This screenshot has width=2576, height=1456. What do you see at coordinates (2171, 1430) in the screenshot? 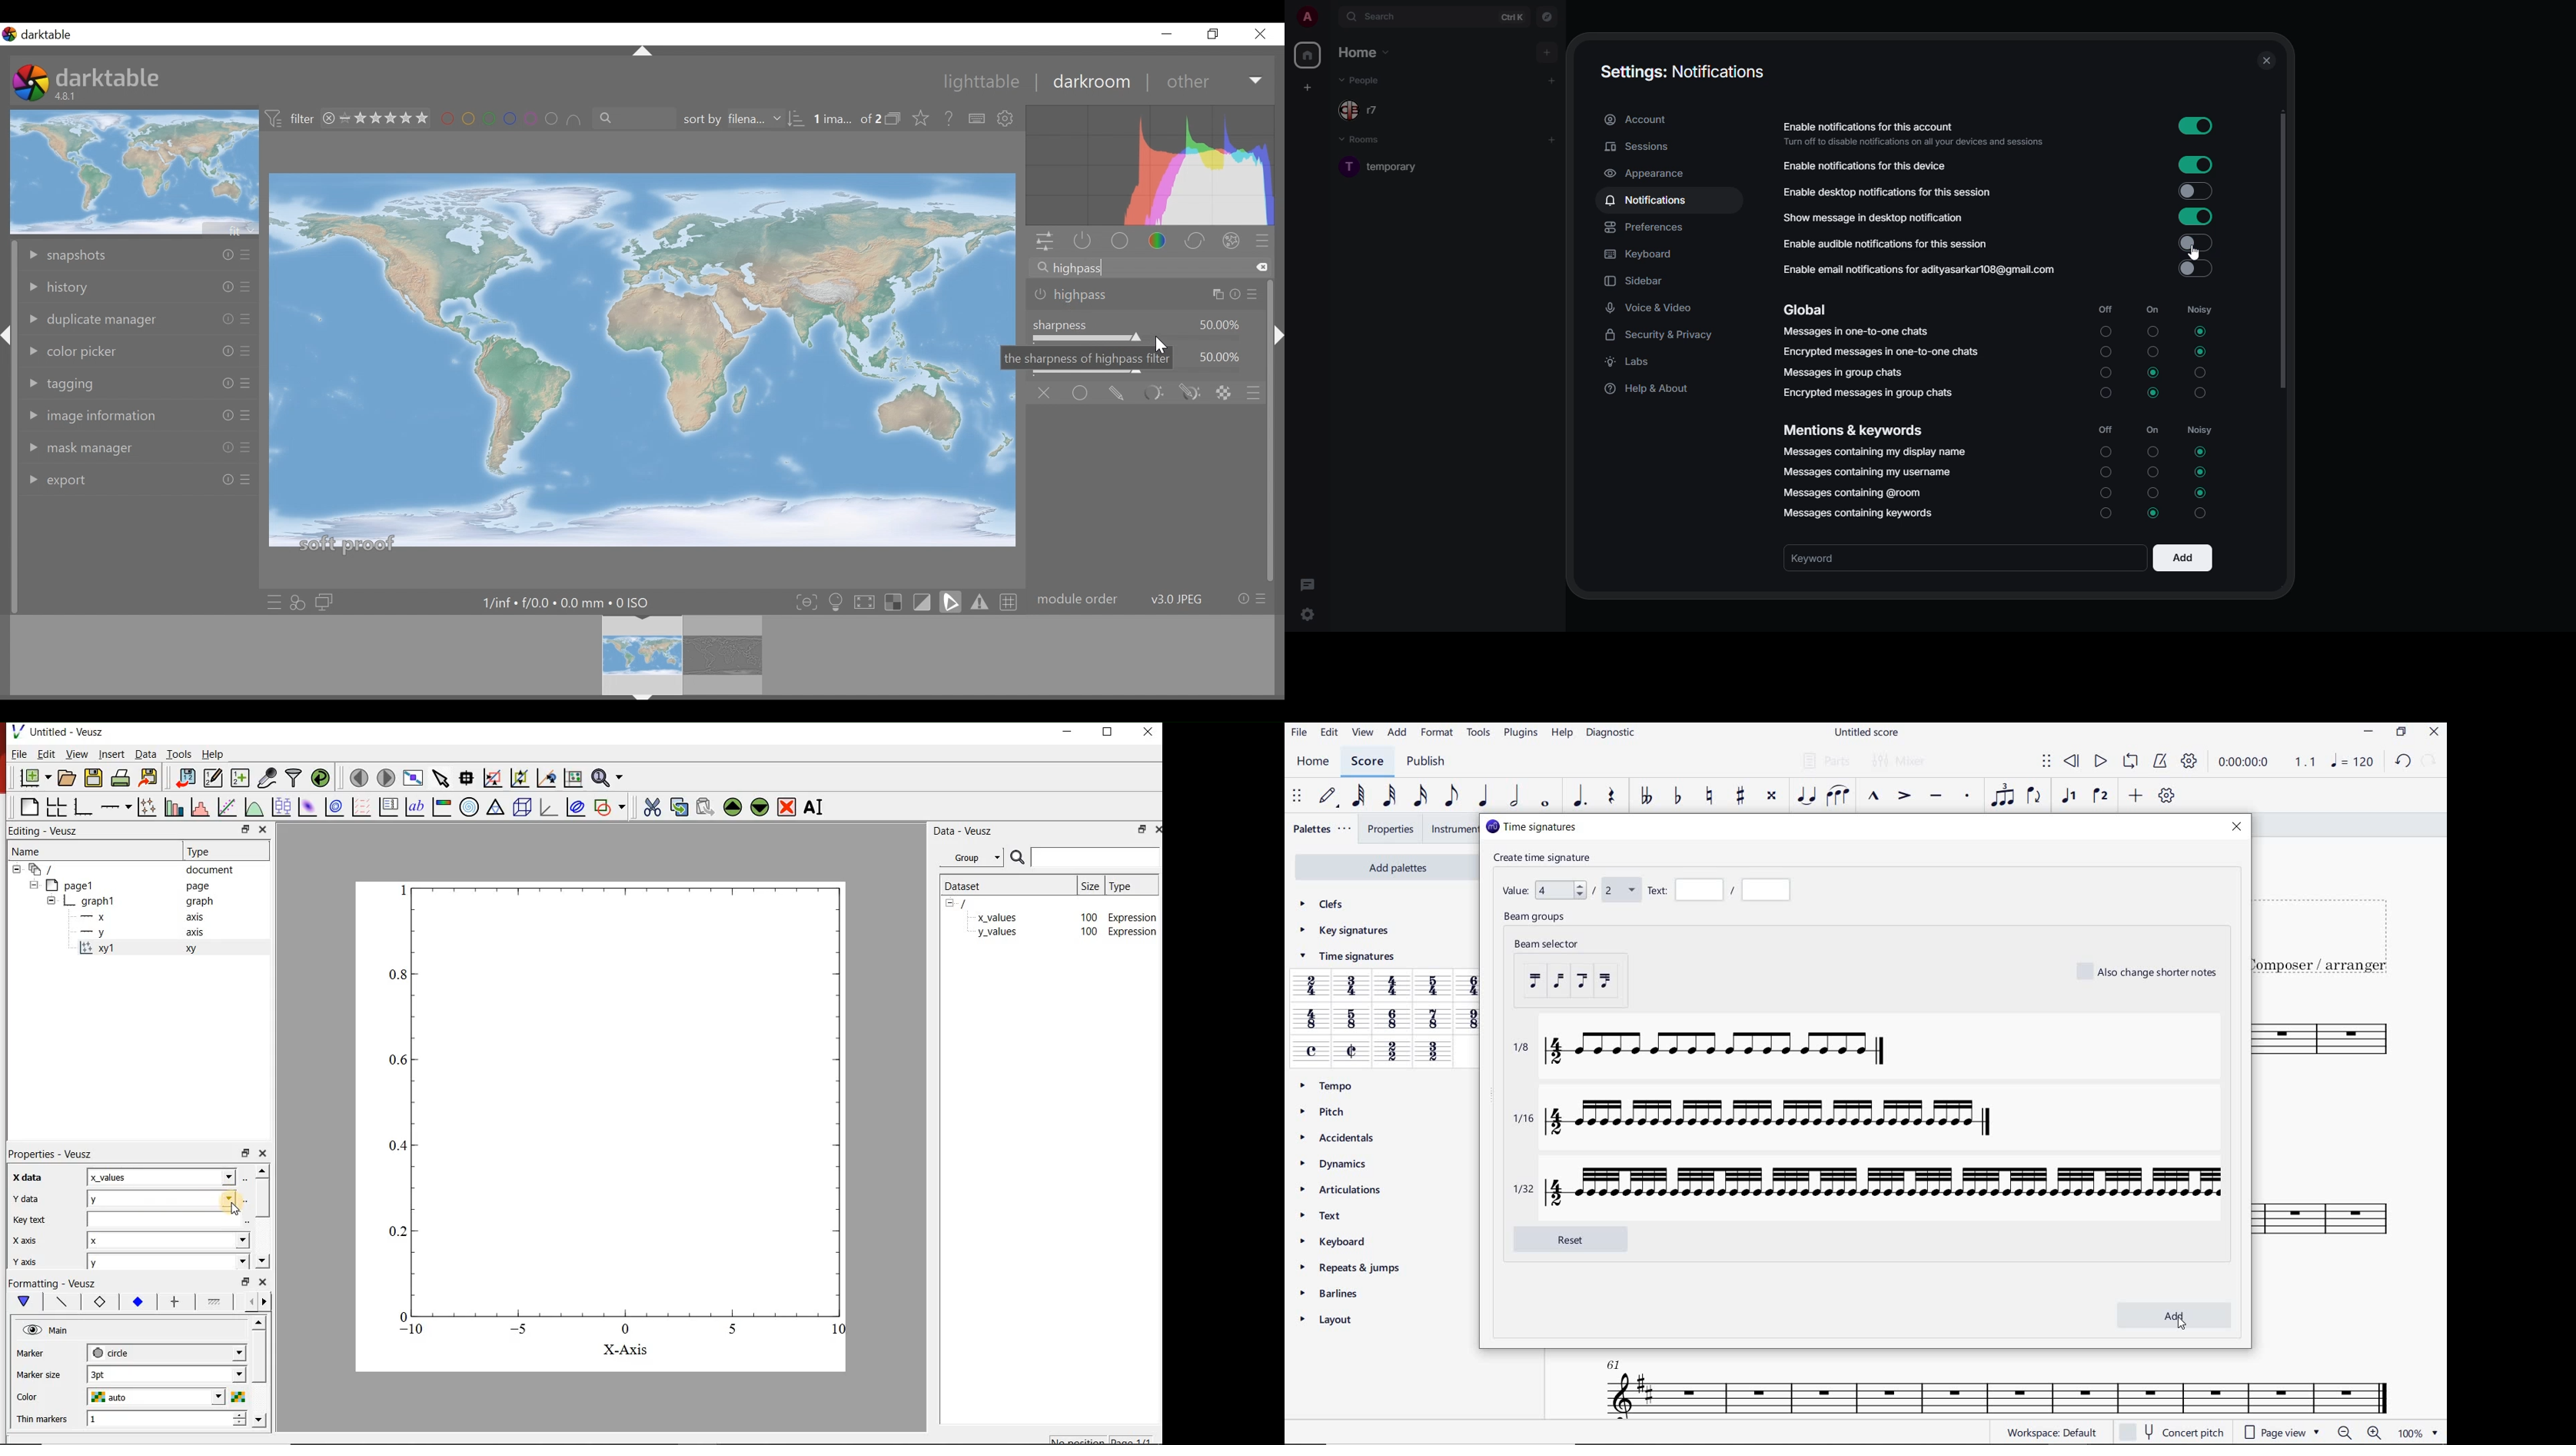
I see `CONCERT PITCH` at bounding box center [2171, 1430].